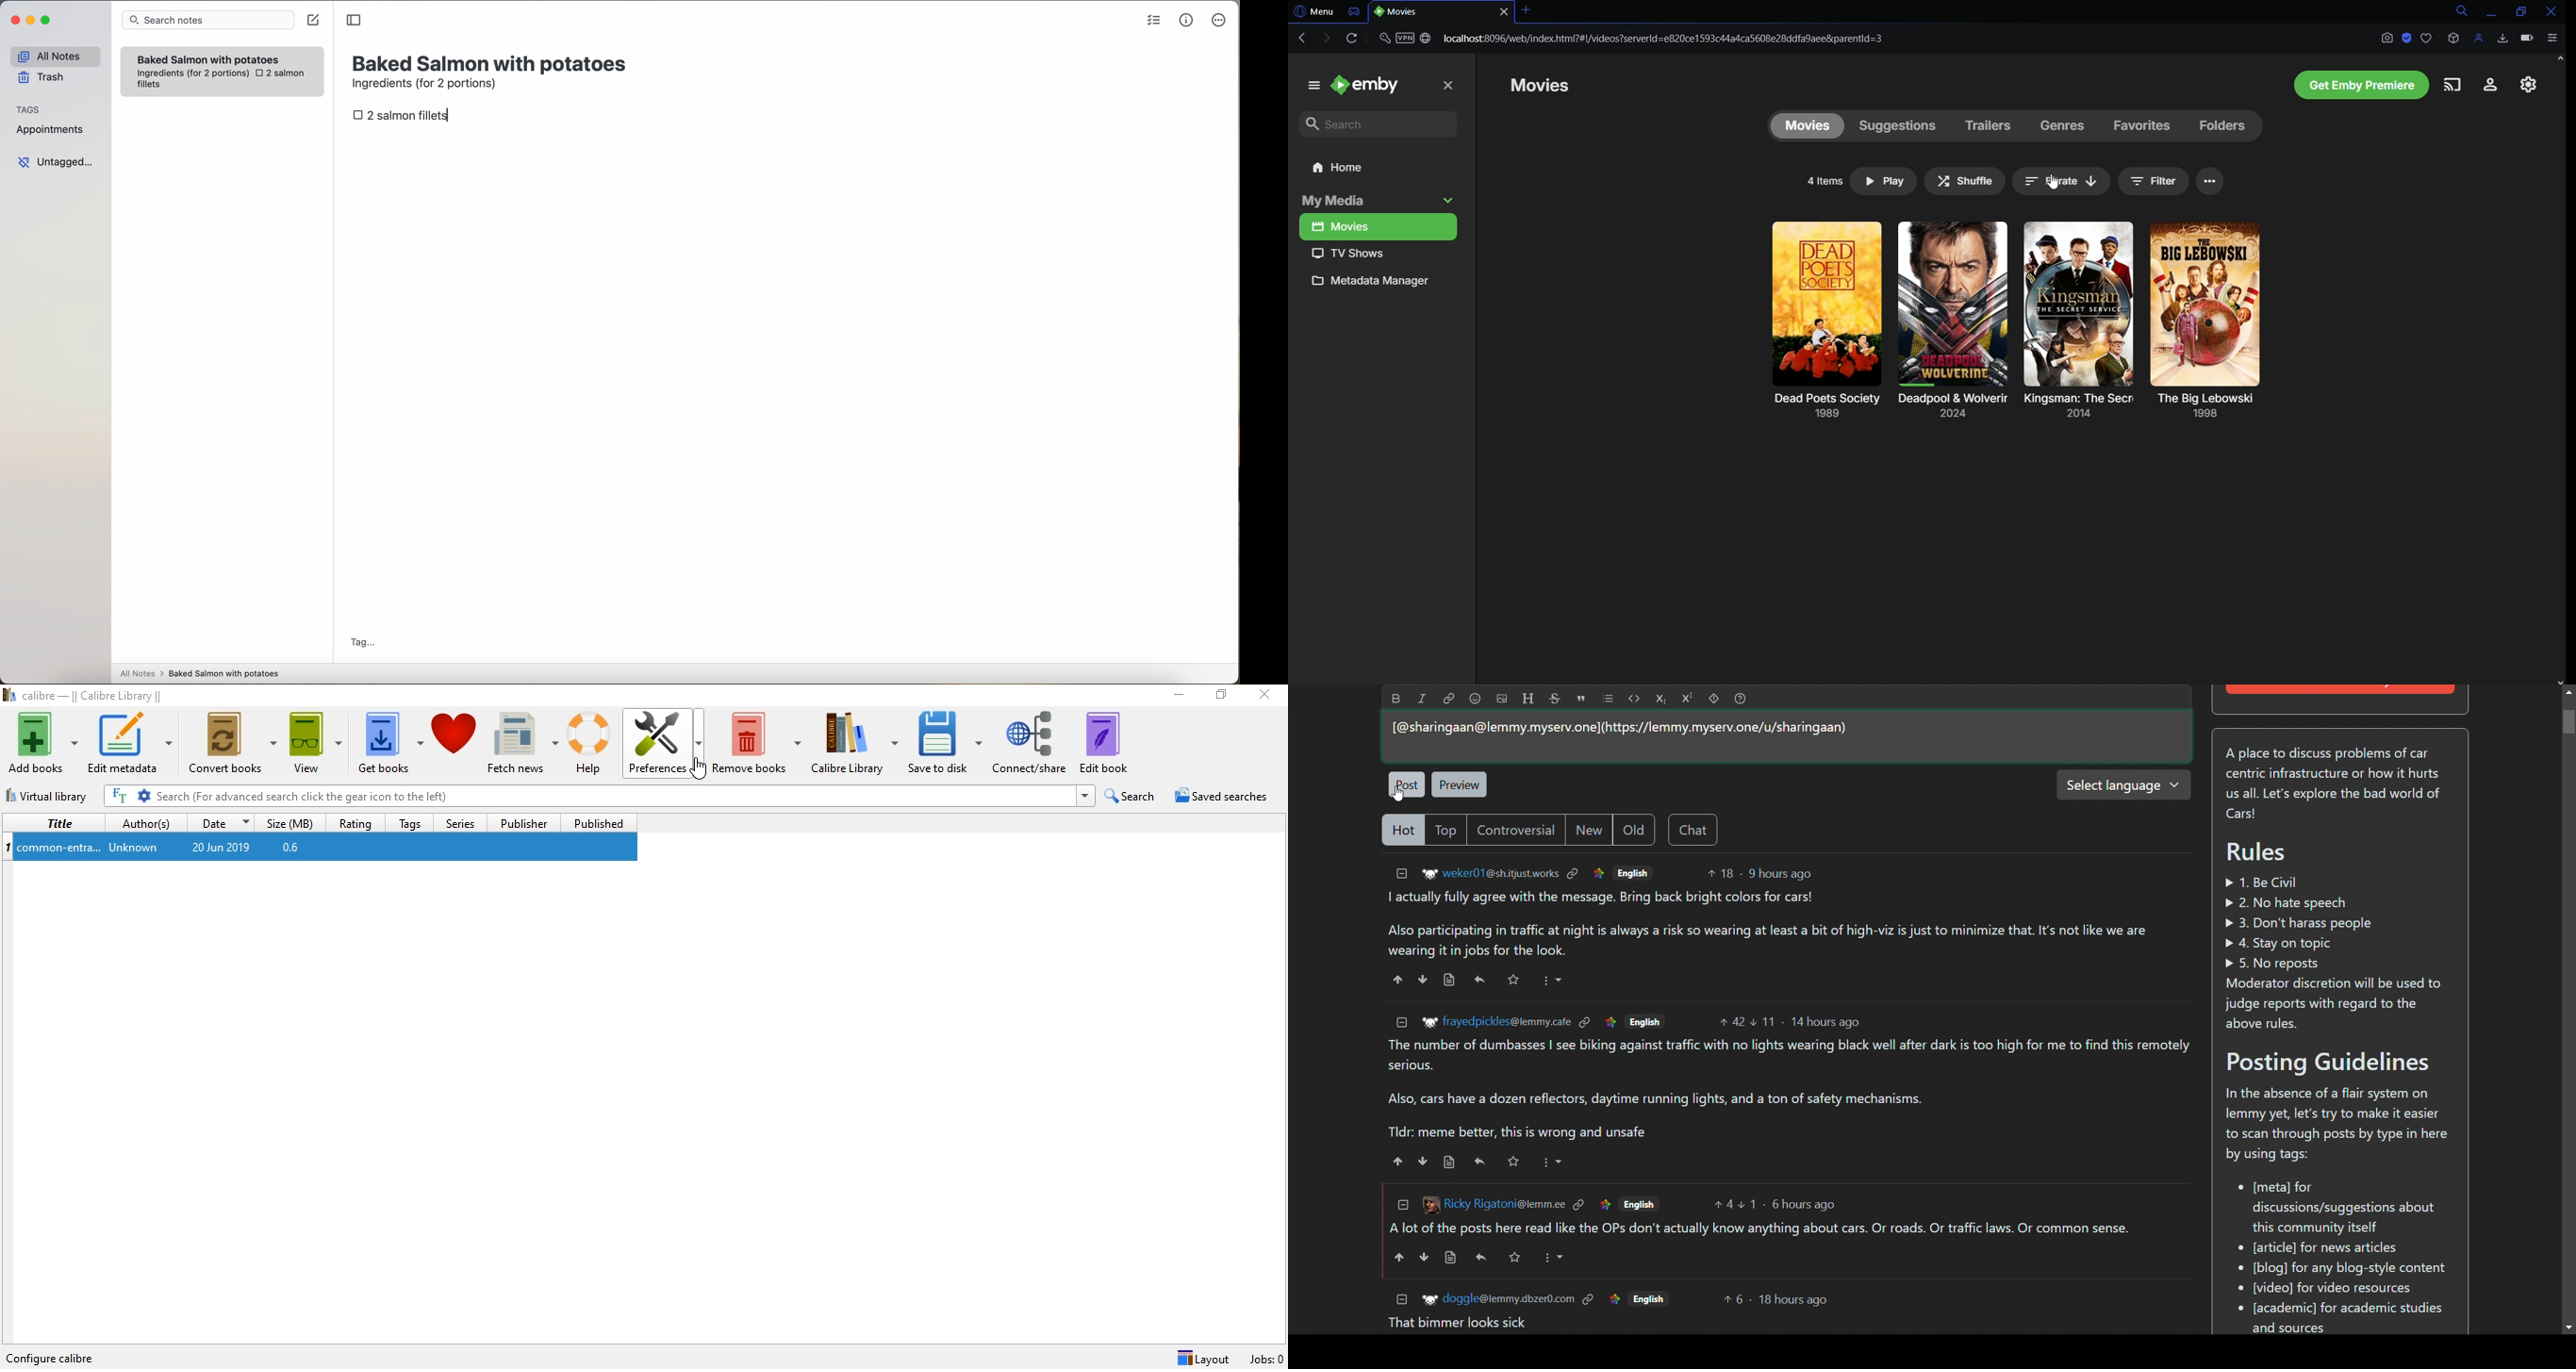 This screenshot has width=2576, height=1372. Describe the element at coordinates (1692, 829) in the screenshot. I see `chat` at that location.